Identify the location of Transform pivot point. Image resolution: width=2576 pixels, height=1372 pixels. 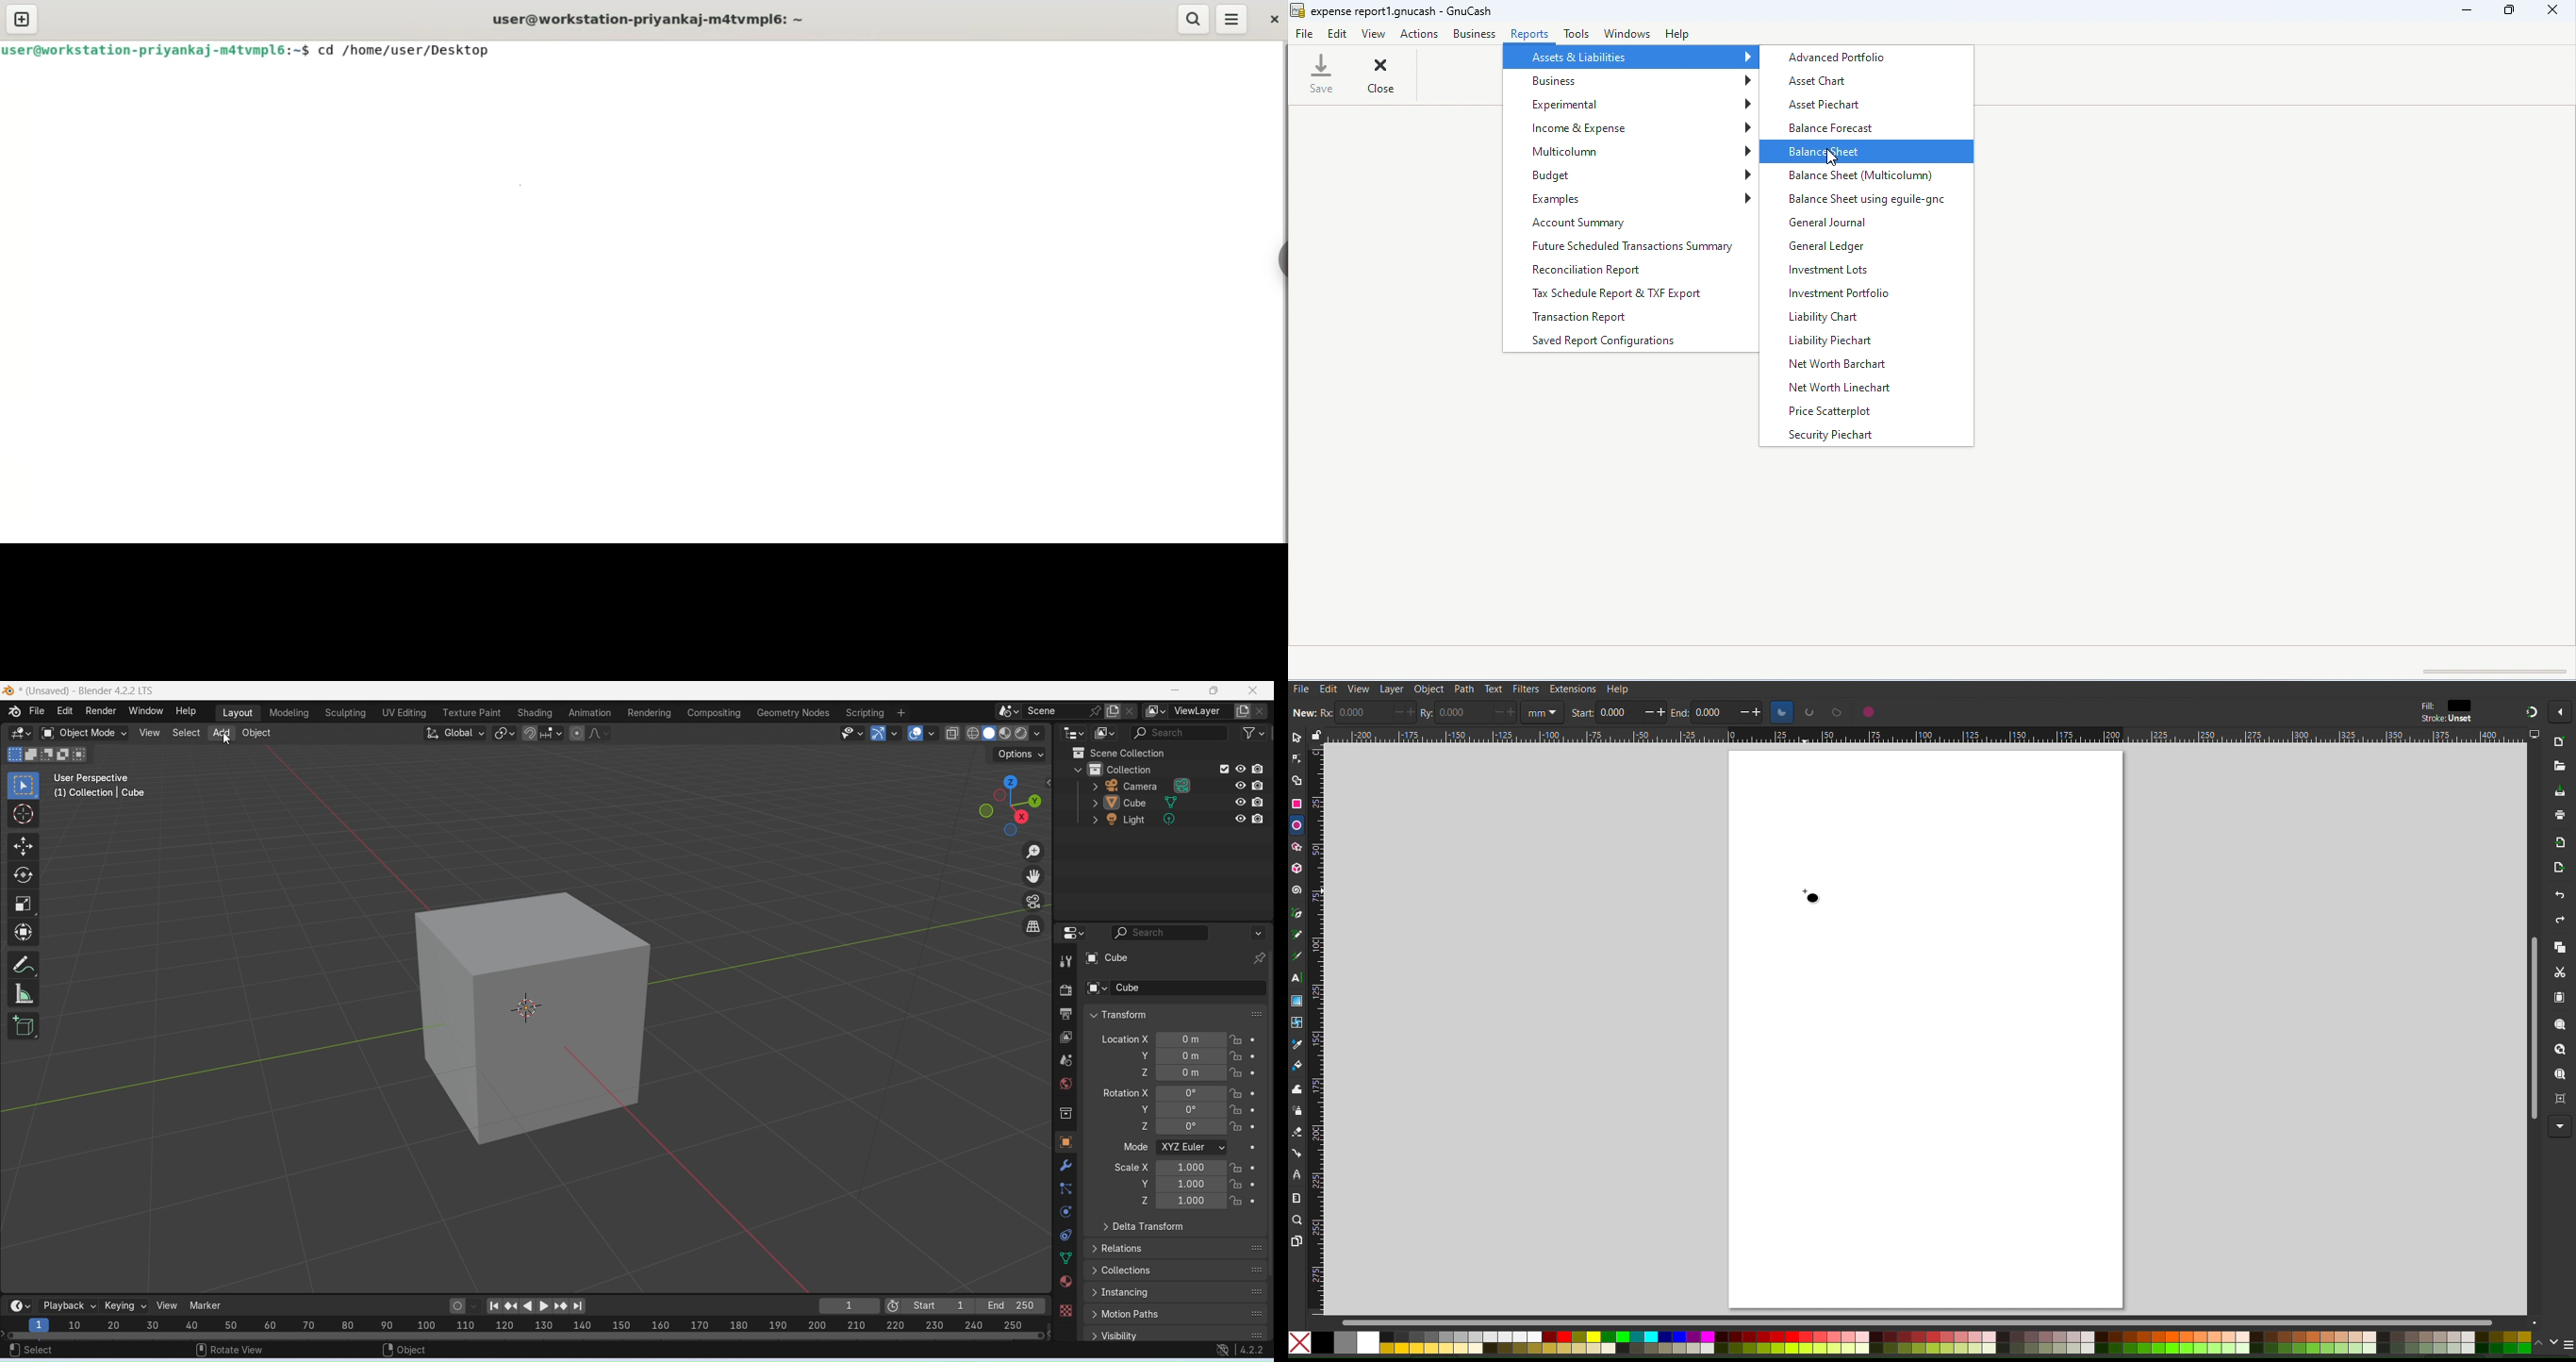
(504, 733).